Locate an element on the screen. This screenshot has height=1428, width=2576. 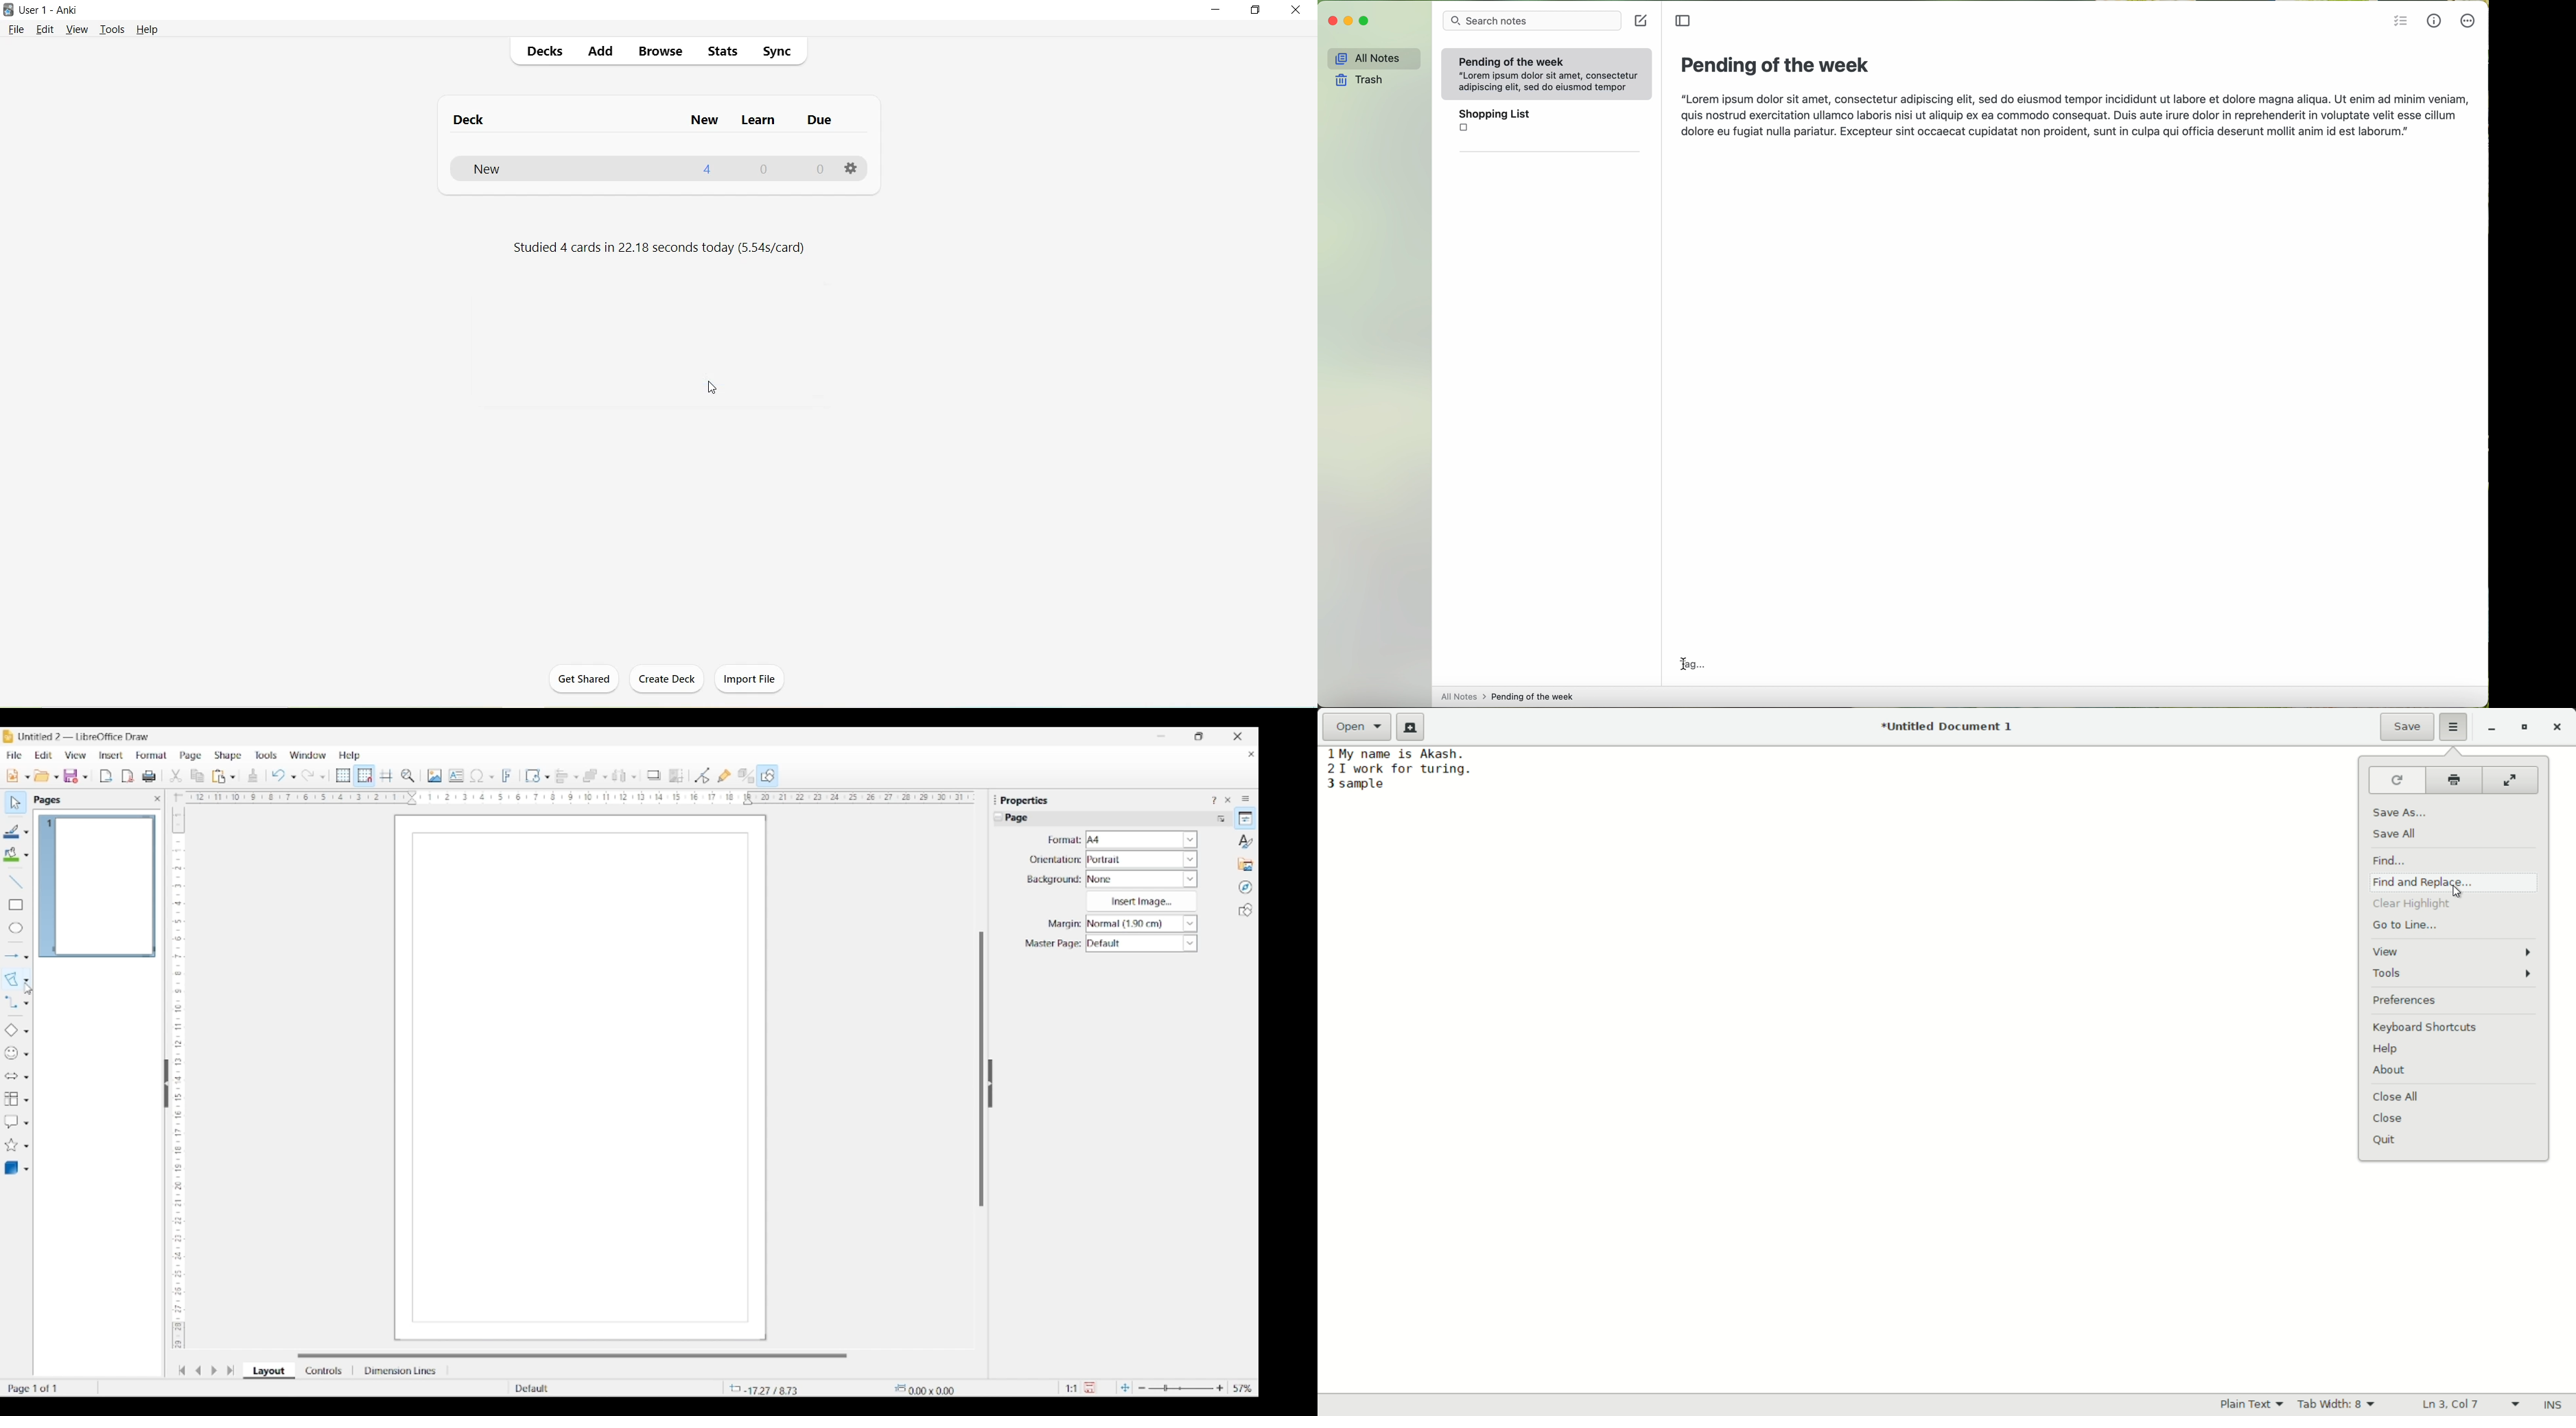
Transformations option is located at coordinates (547, 777).